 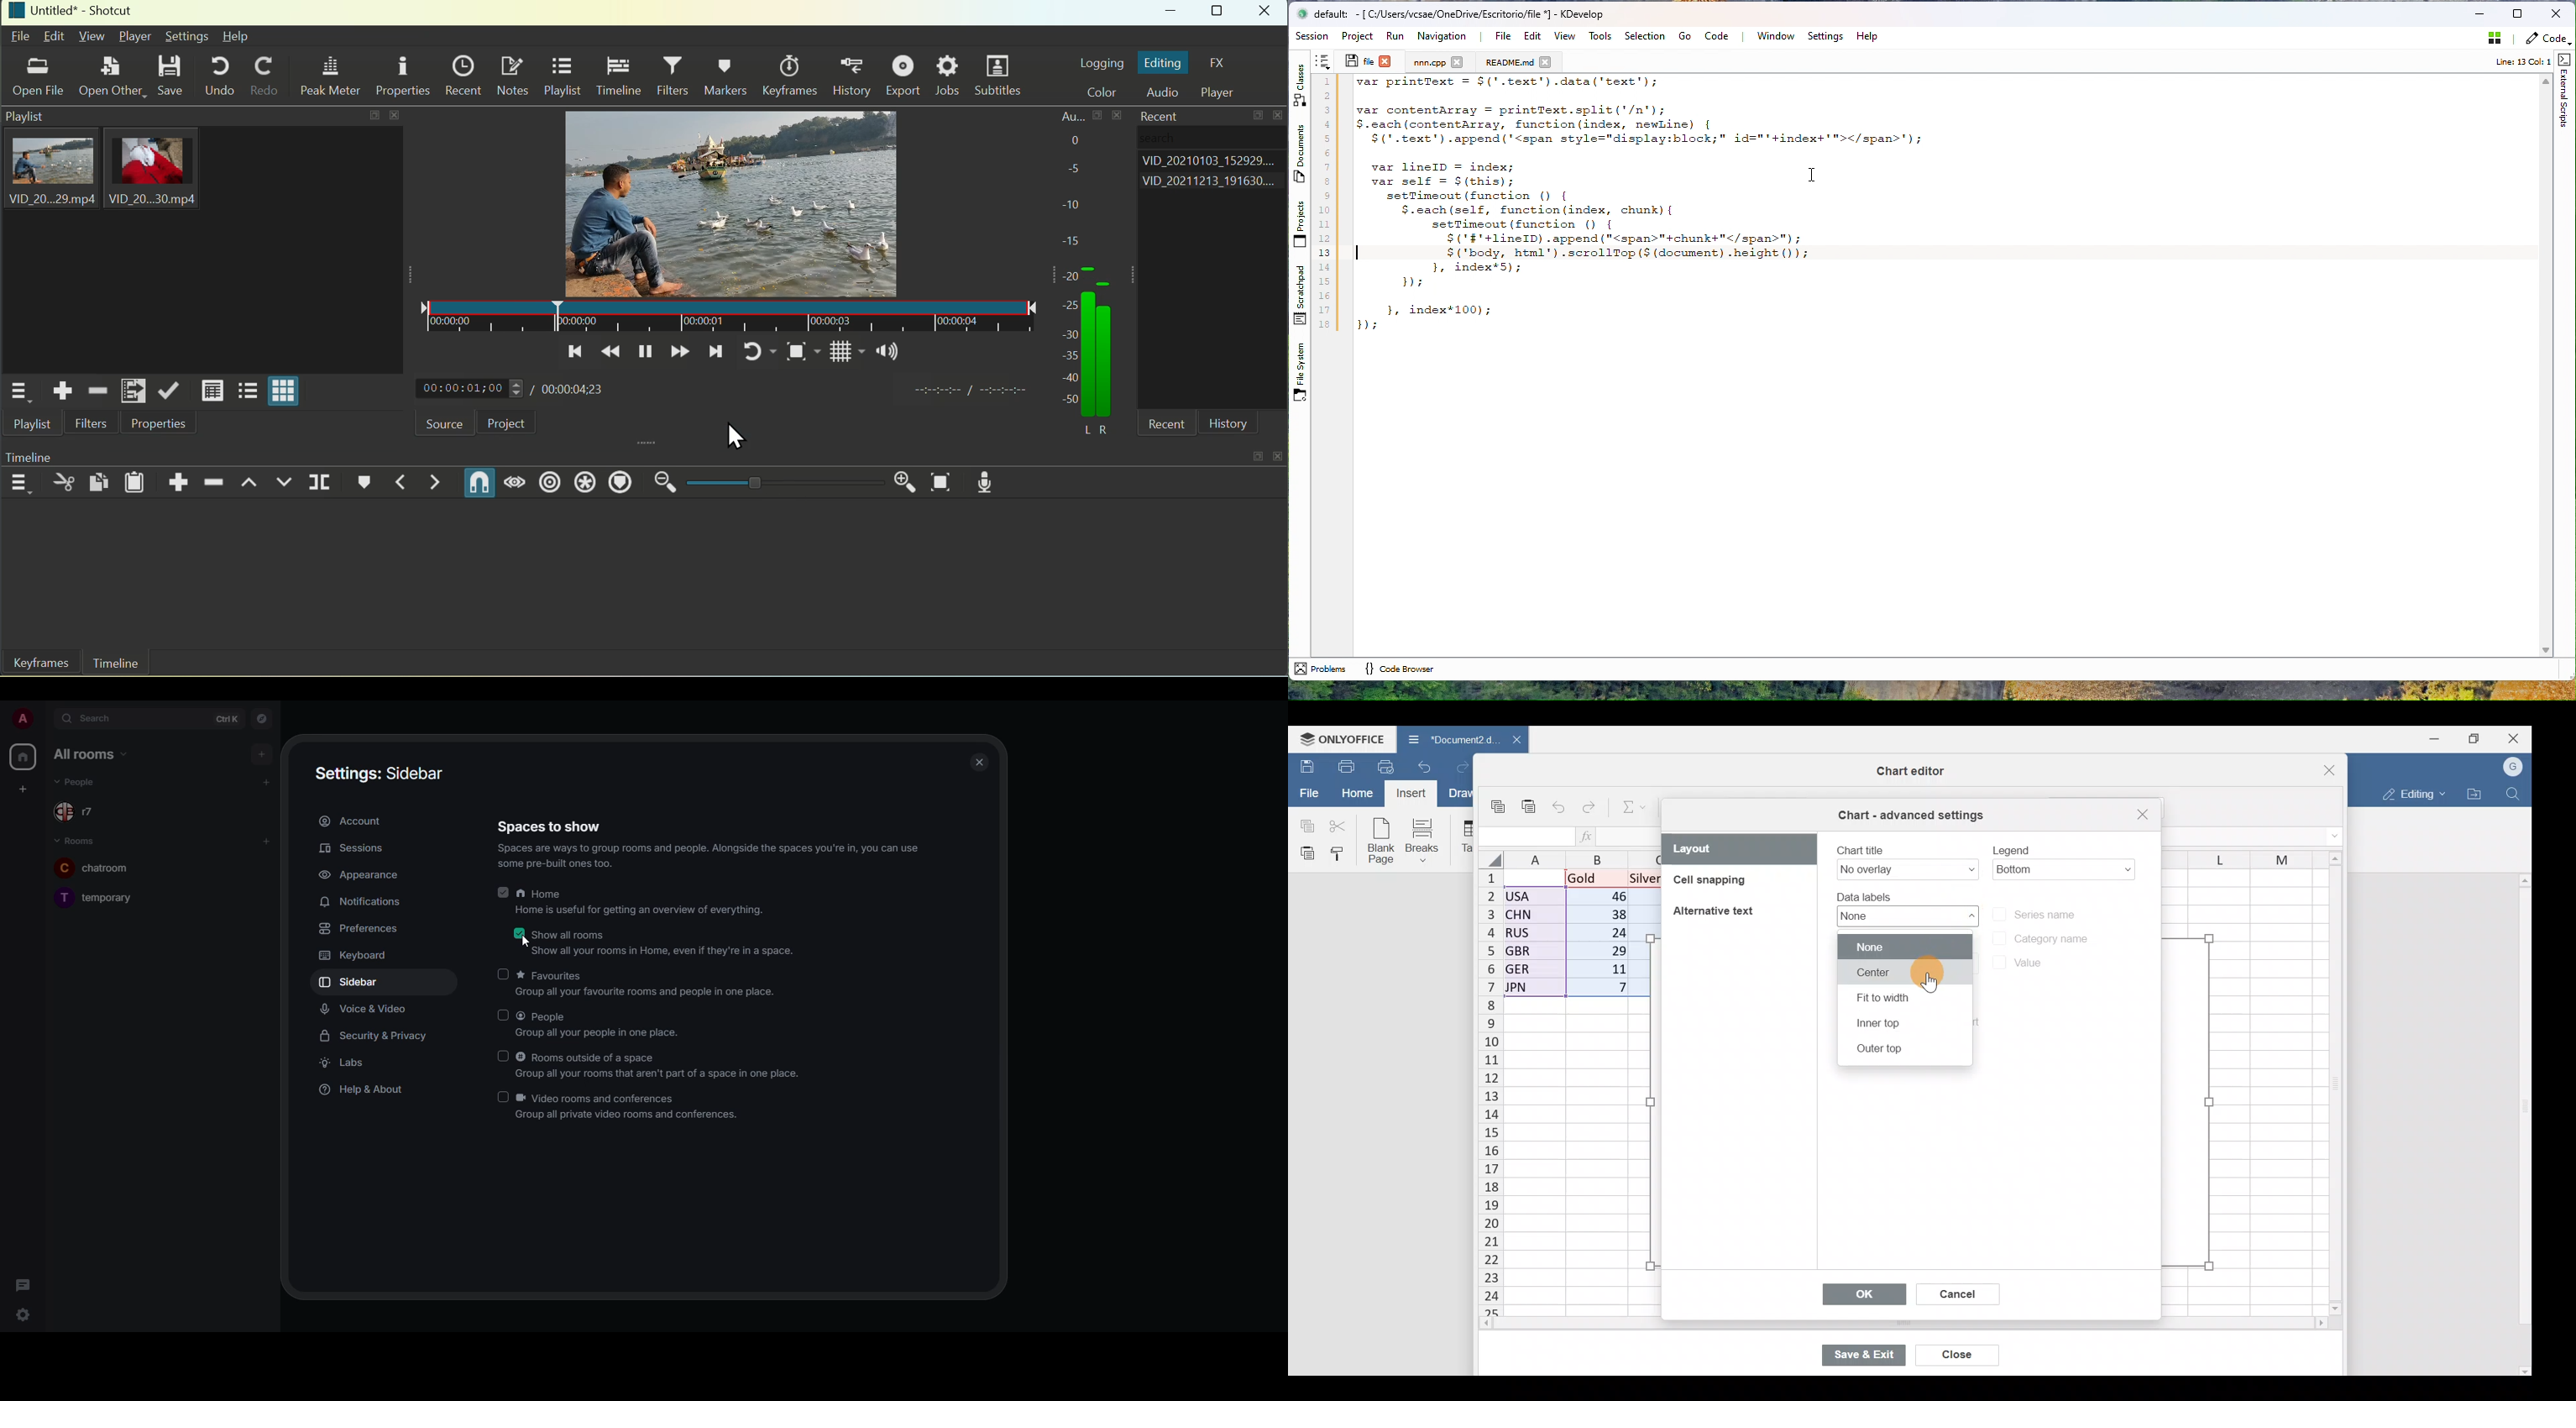 I want to click on people, so click(x=86, y=784).